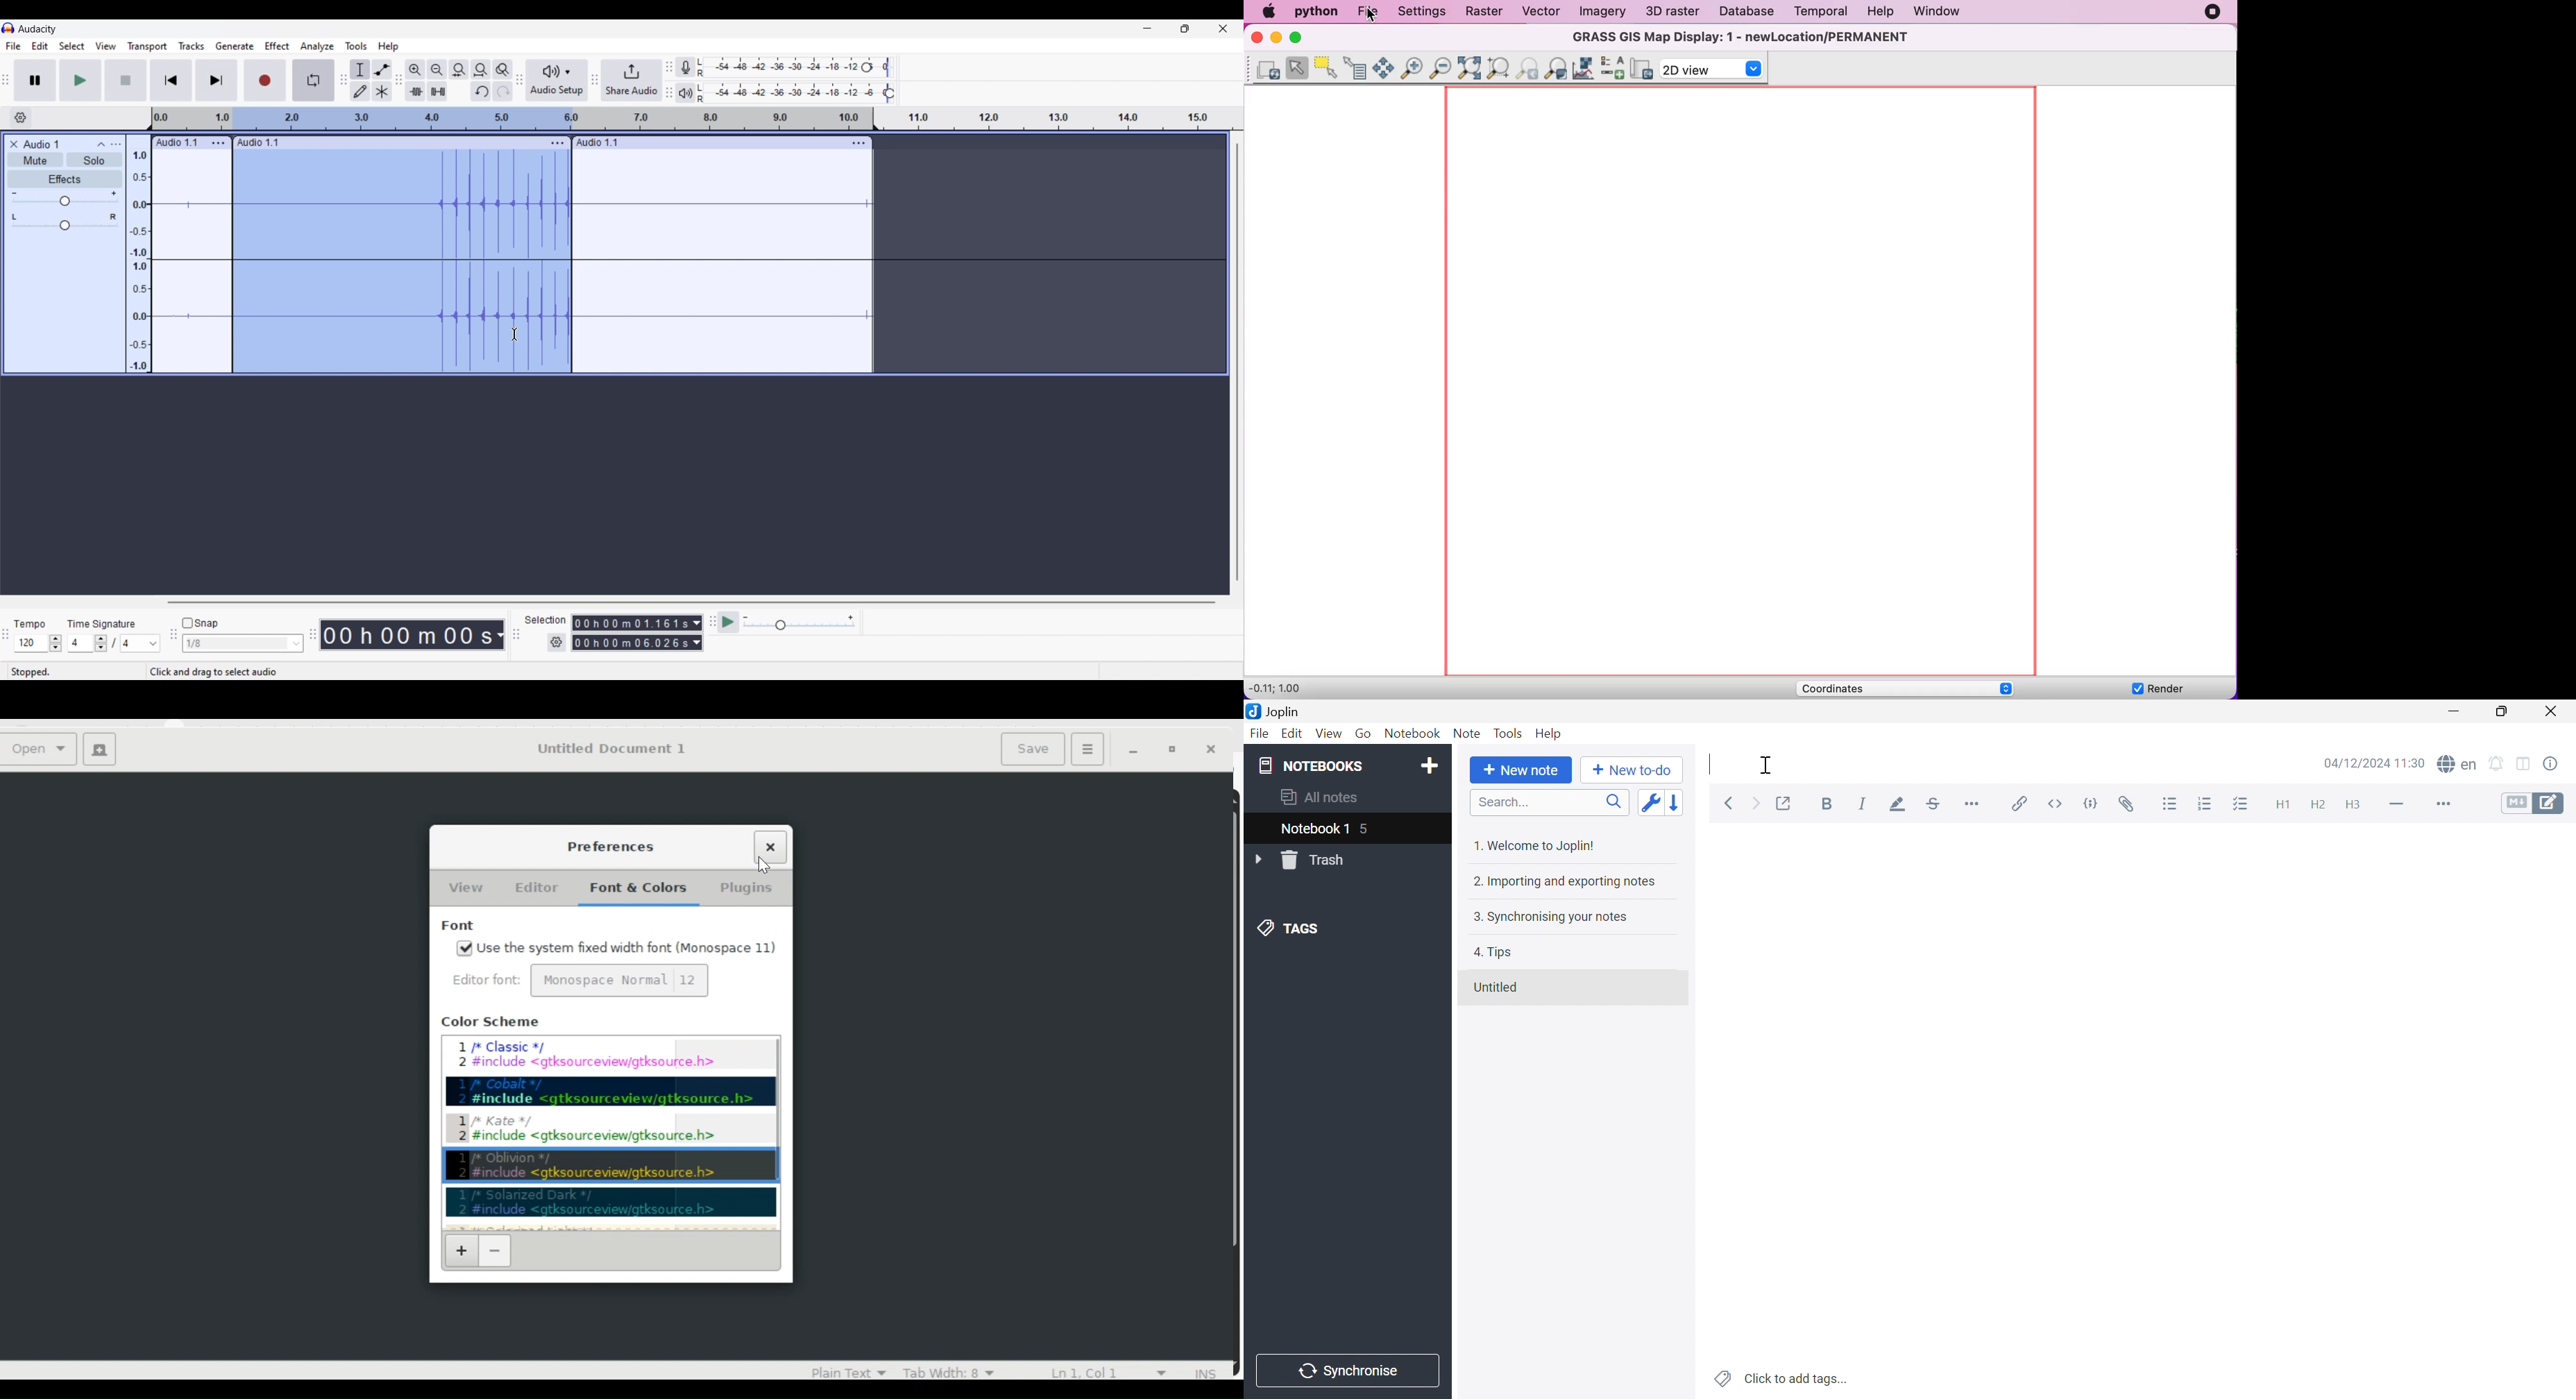 The height and width of the screenshot is (1400, 2576). I want to click on inline code, so click(2056, 804).